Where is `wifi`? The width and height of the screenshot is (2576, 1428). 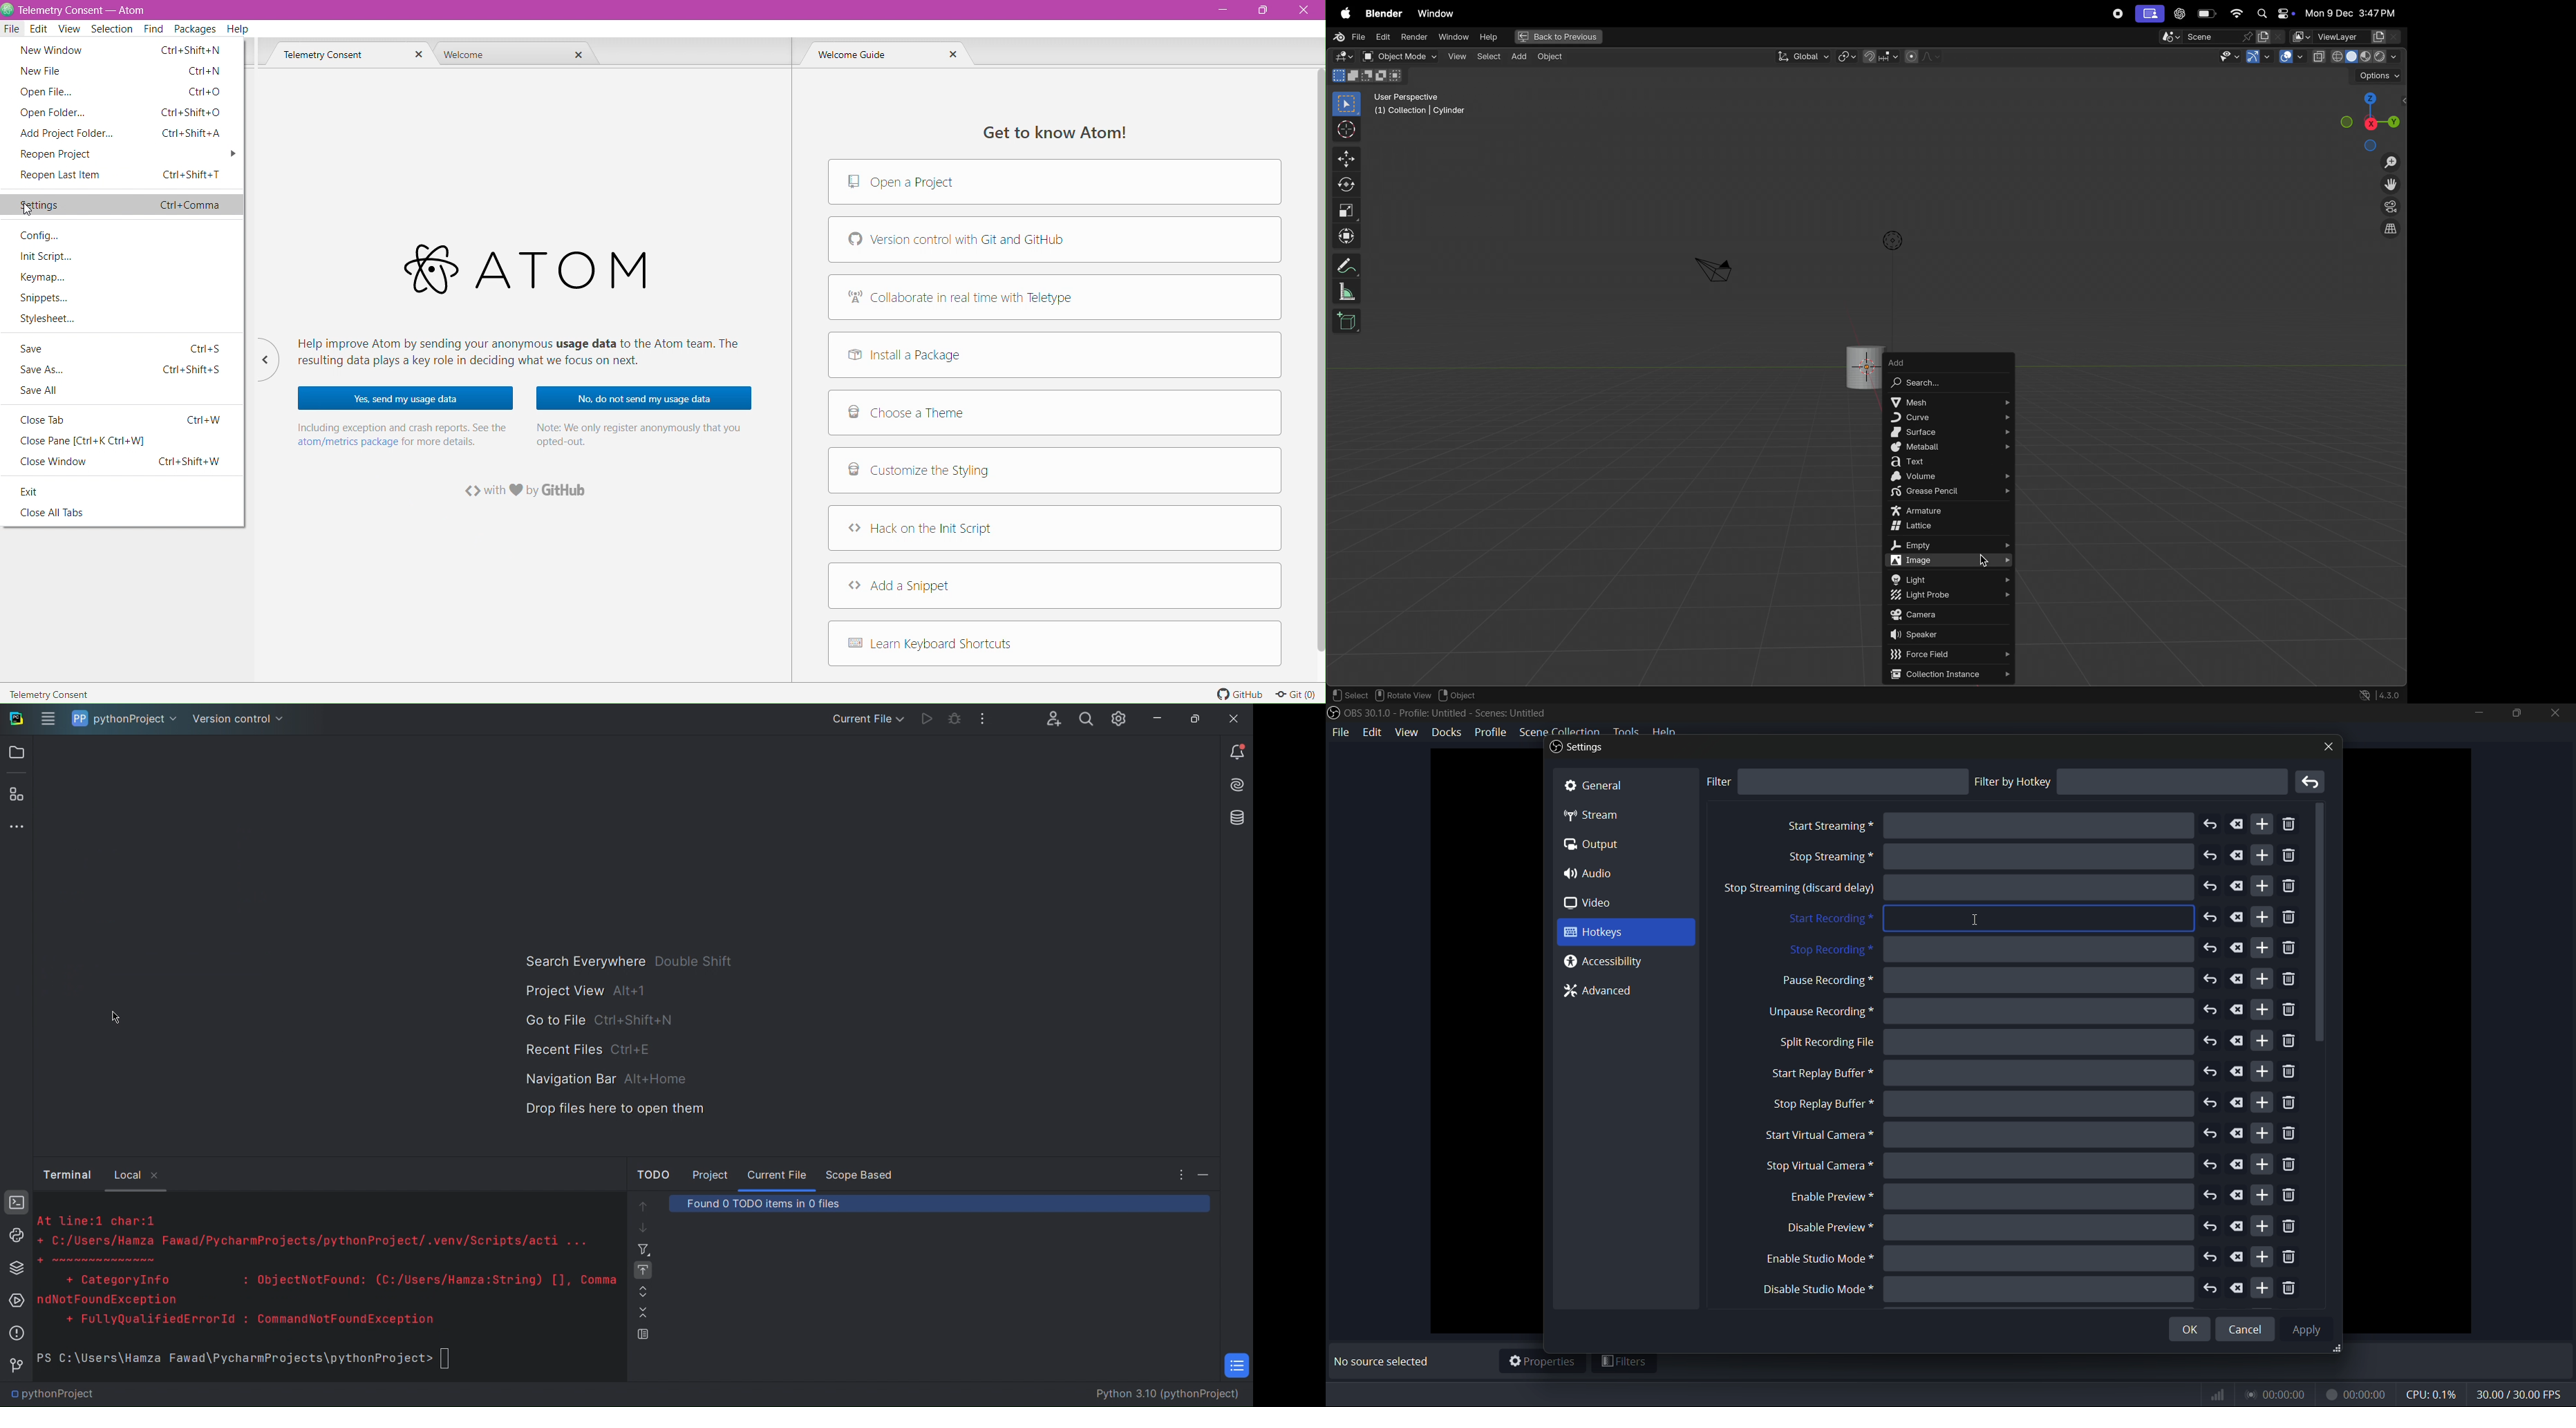
wifi is located at coordinates (2236, 14).